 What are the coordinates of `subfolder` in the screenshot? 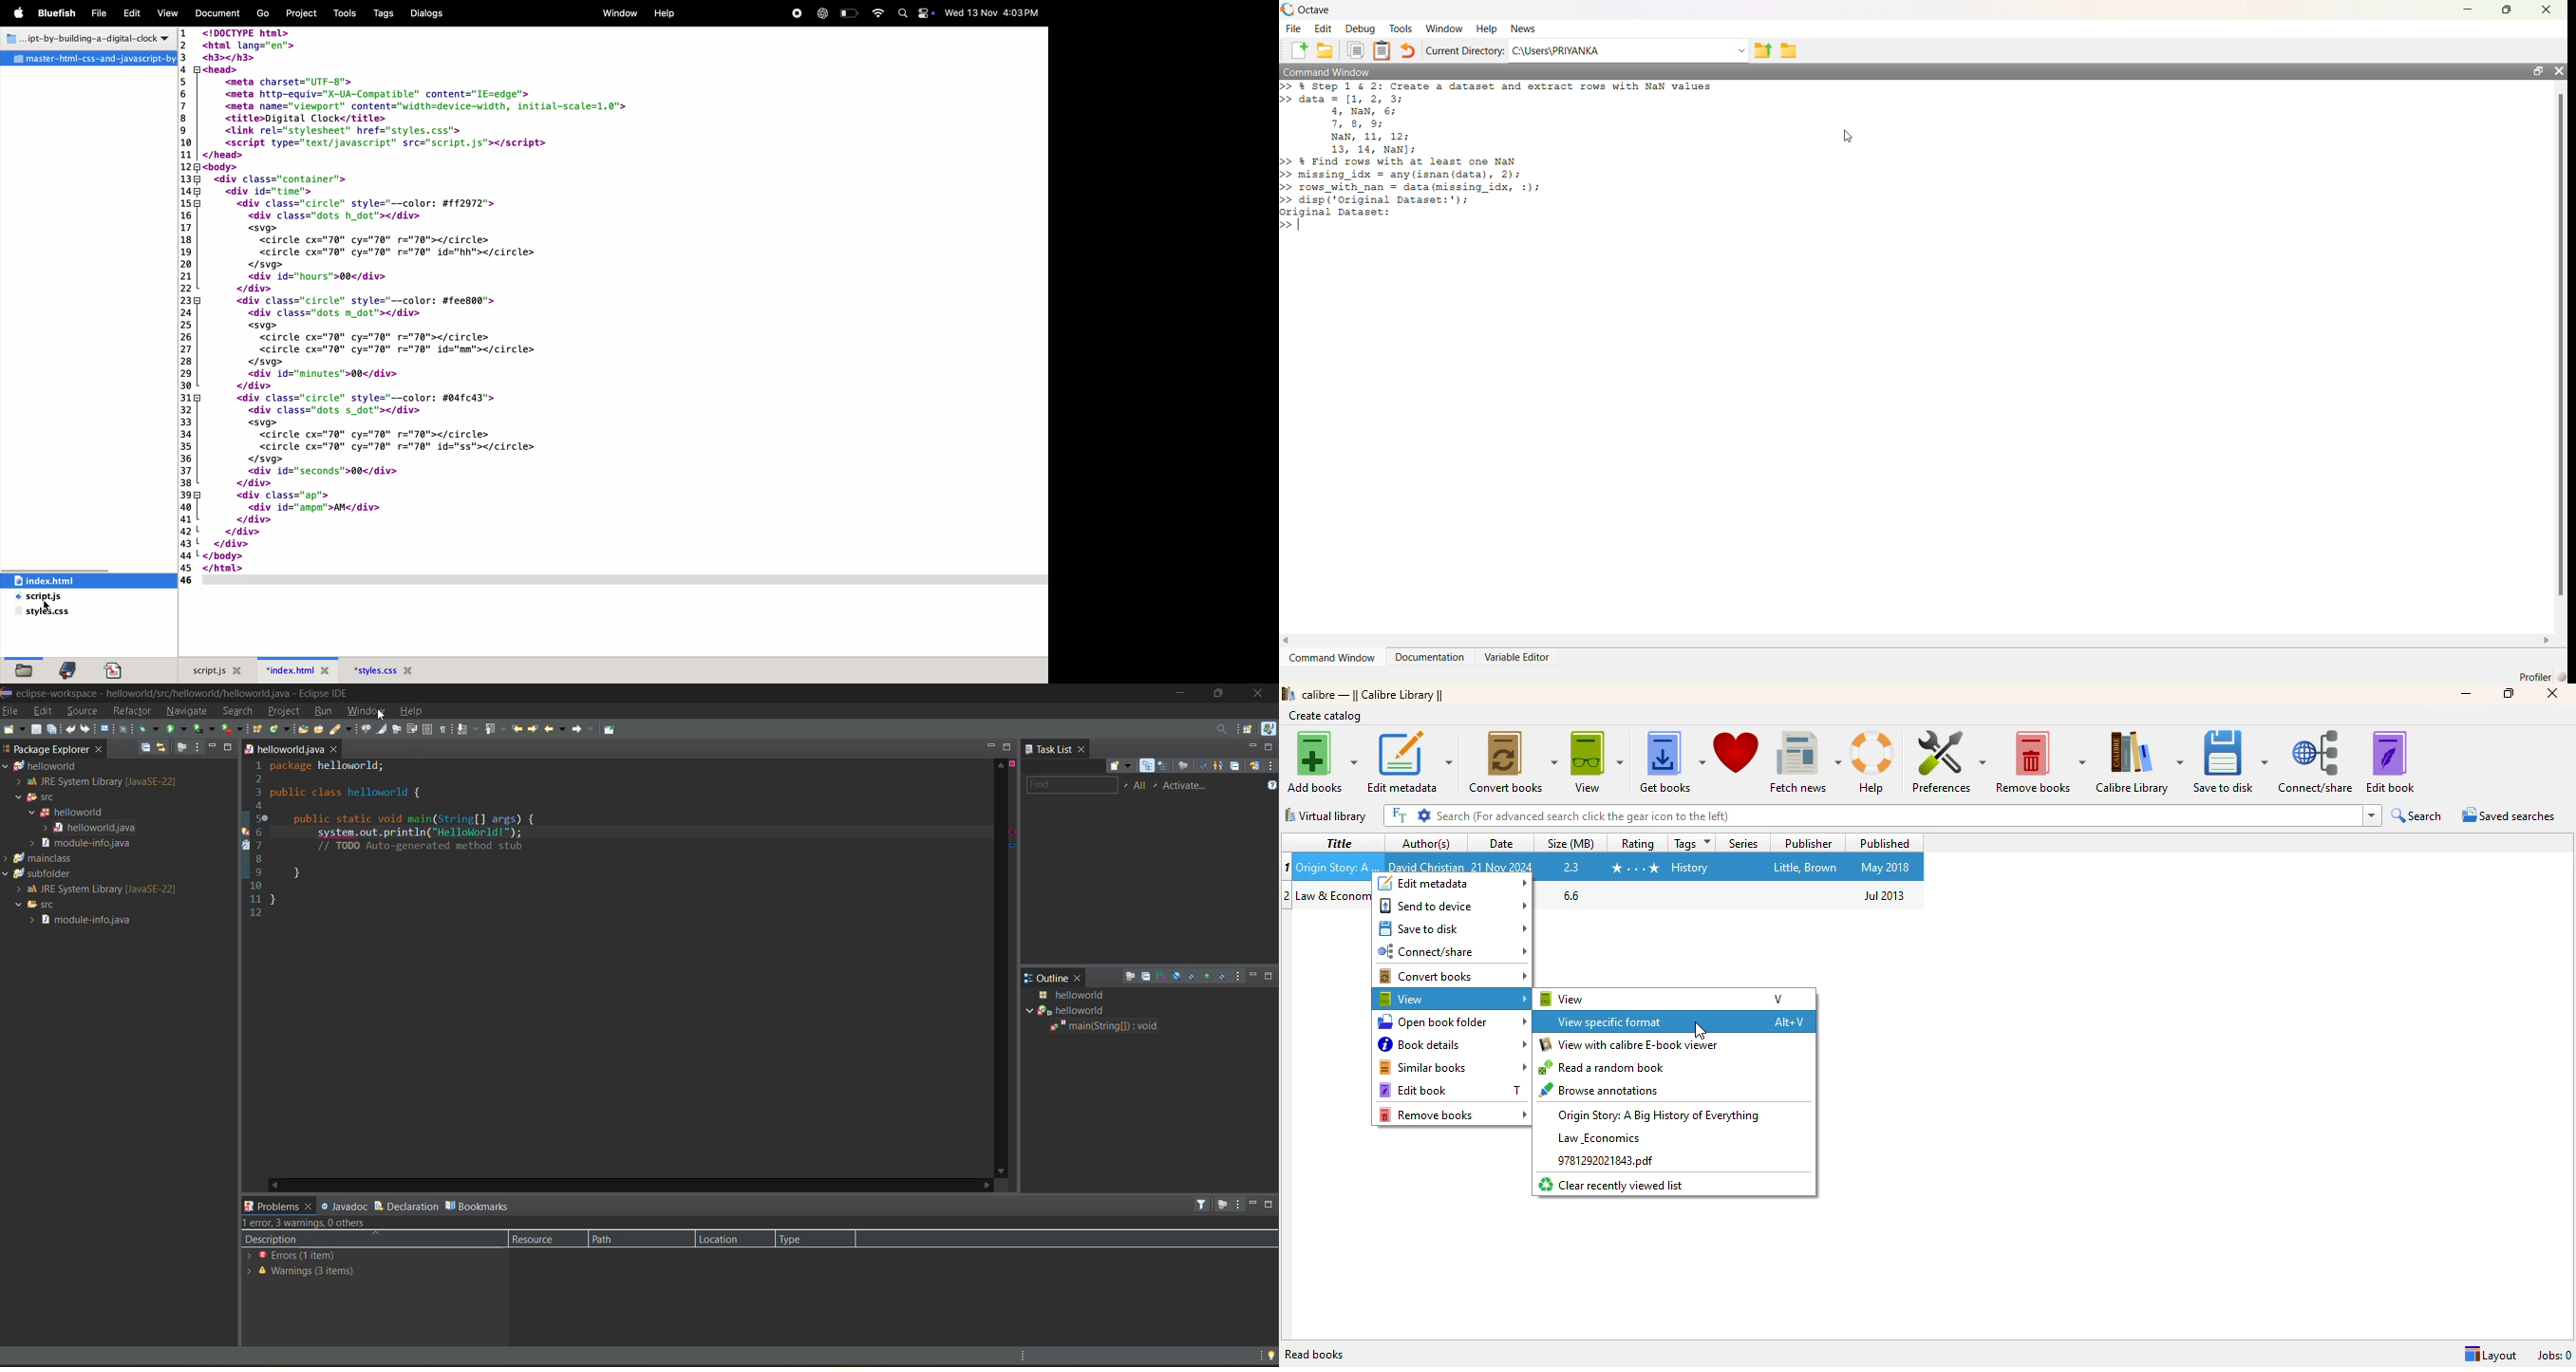 It's located at (65, 873).